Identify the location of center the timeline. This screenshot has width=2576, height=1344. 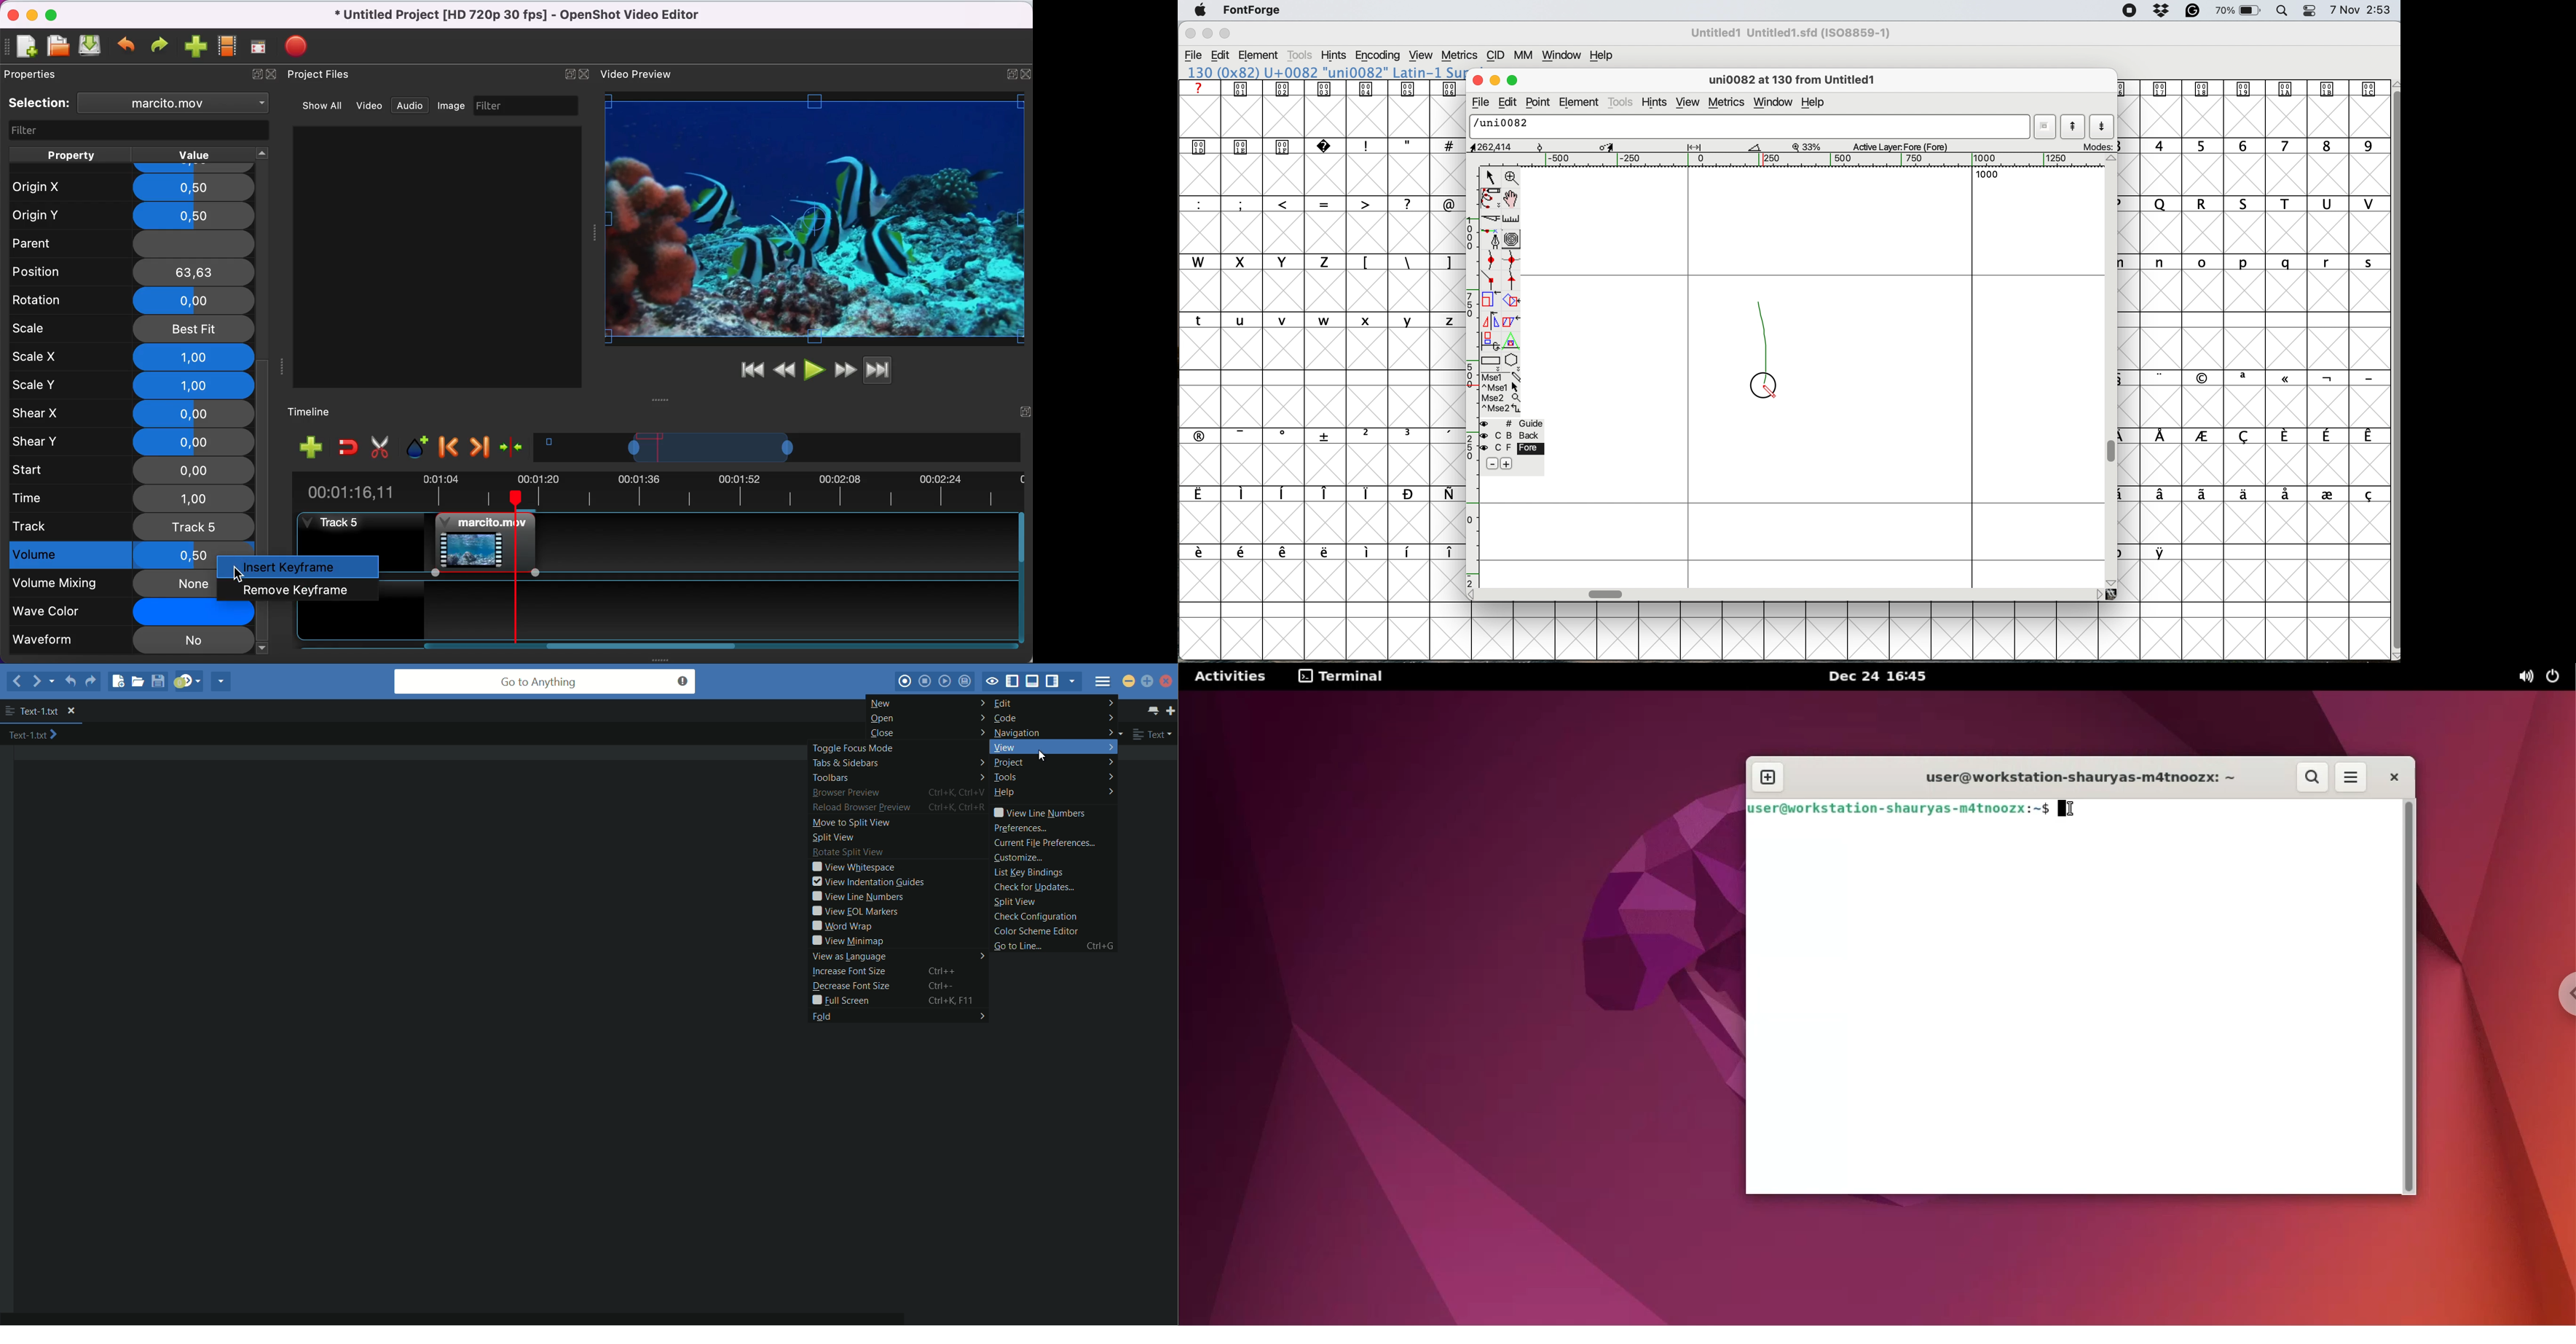
(514, 449).